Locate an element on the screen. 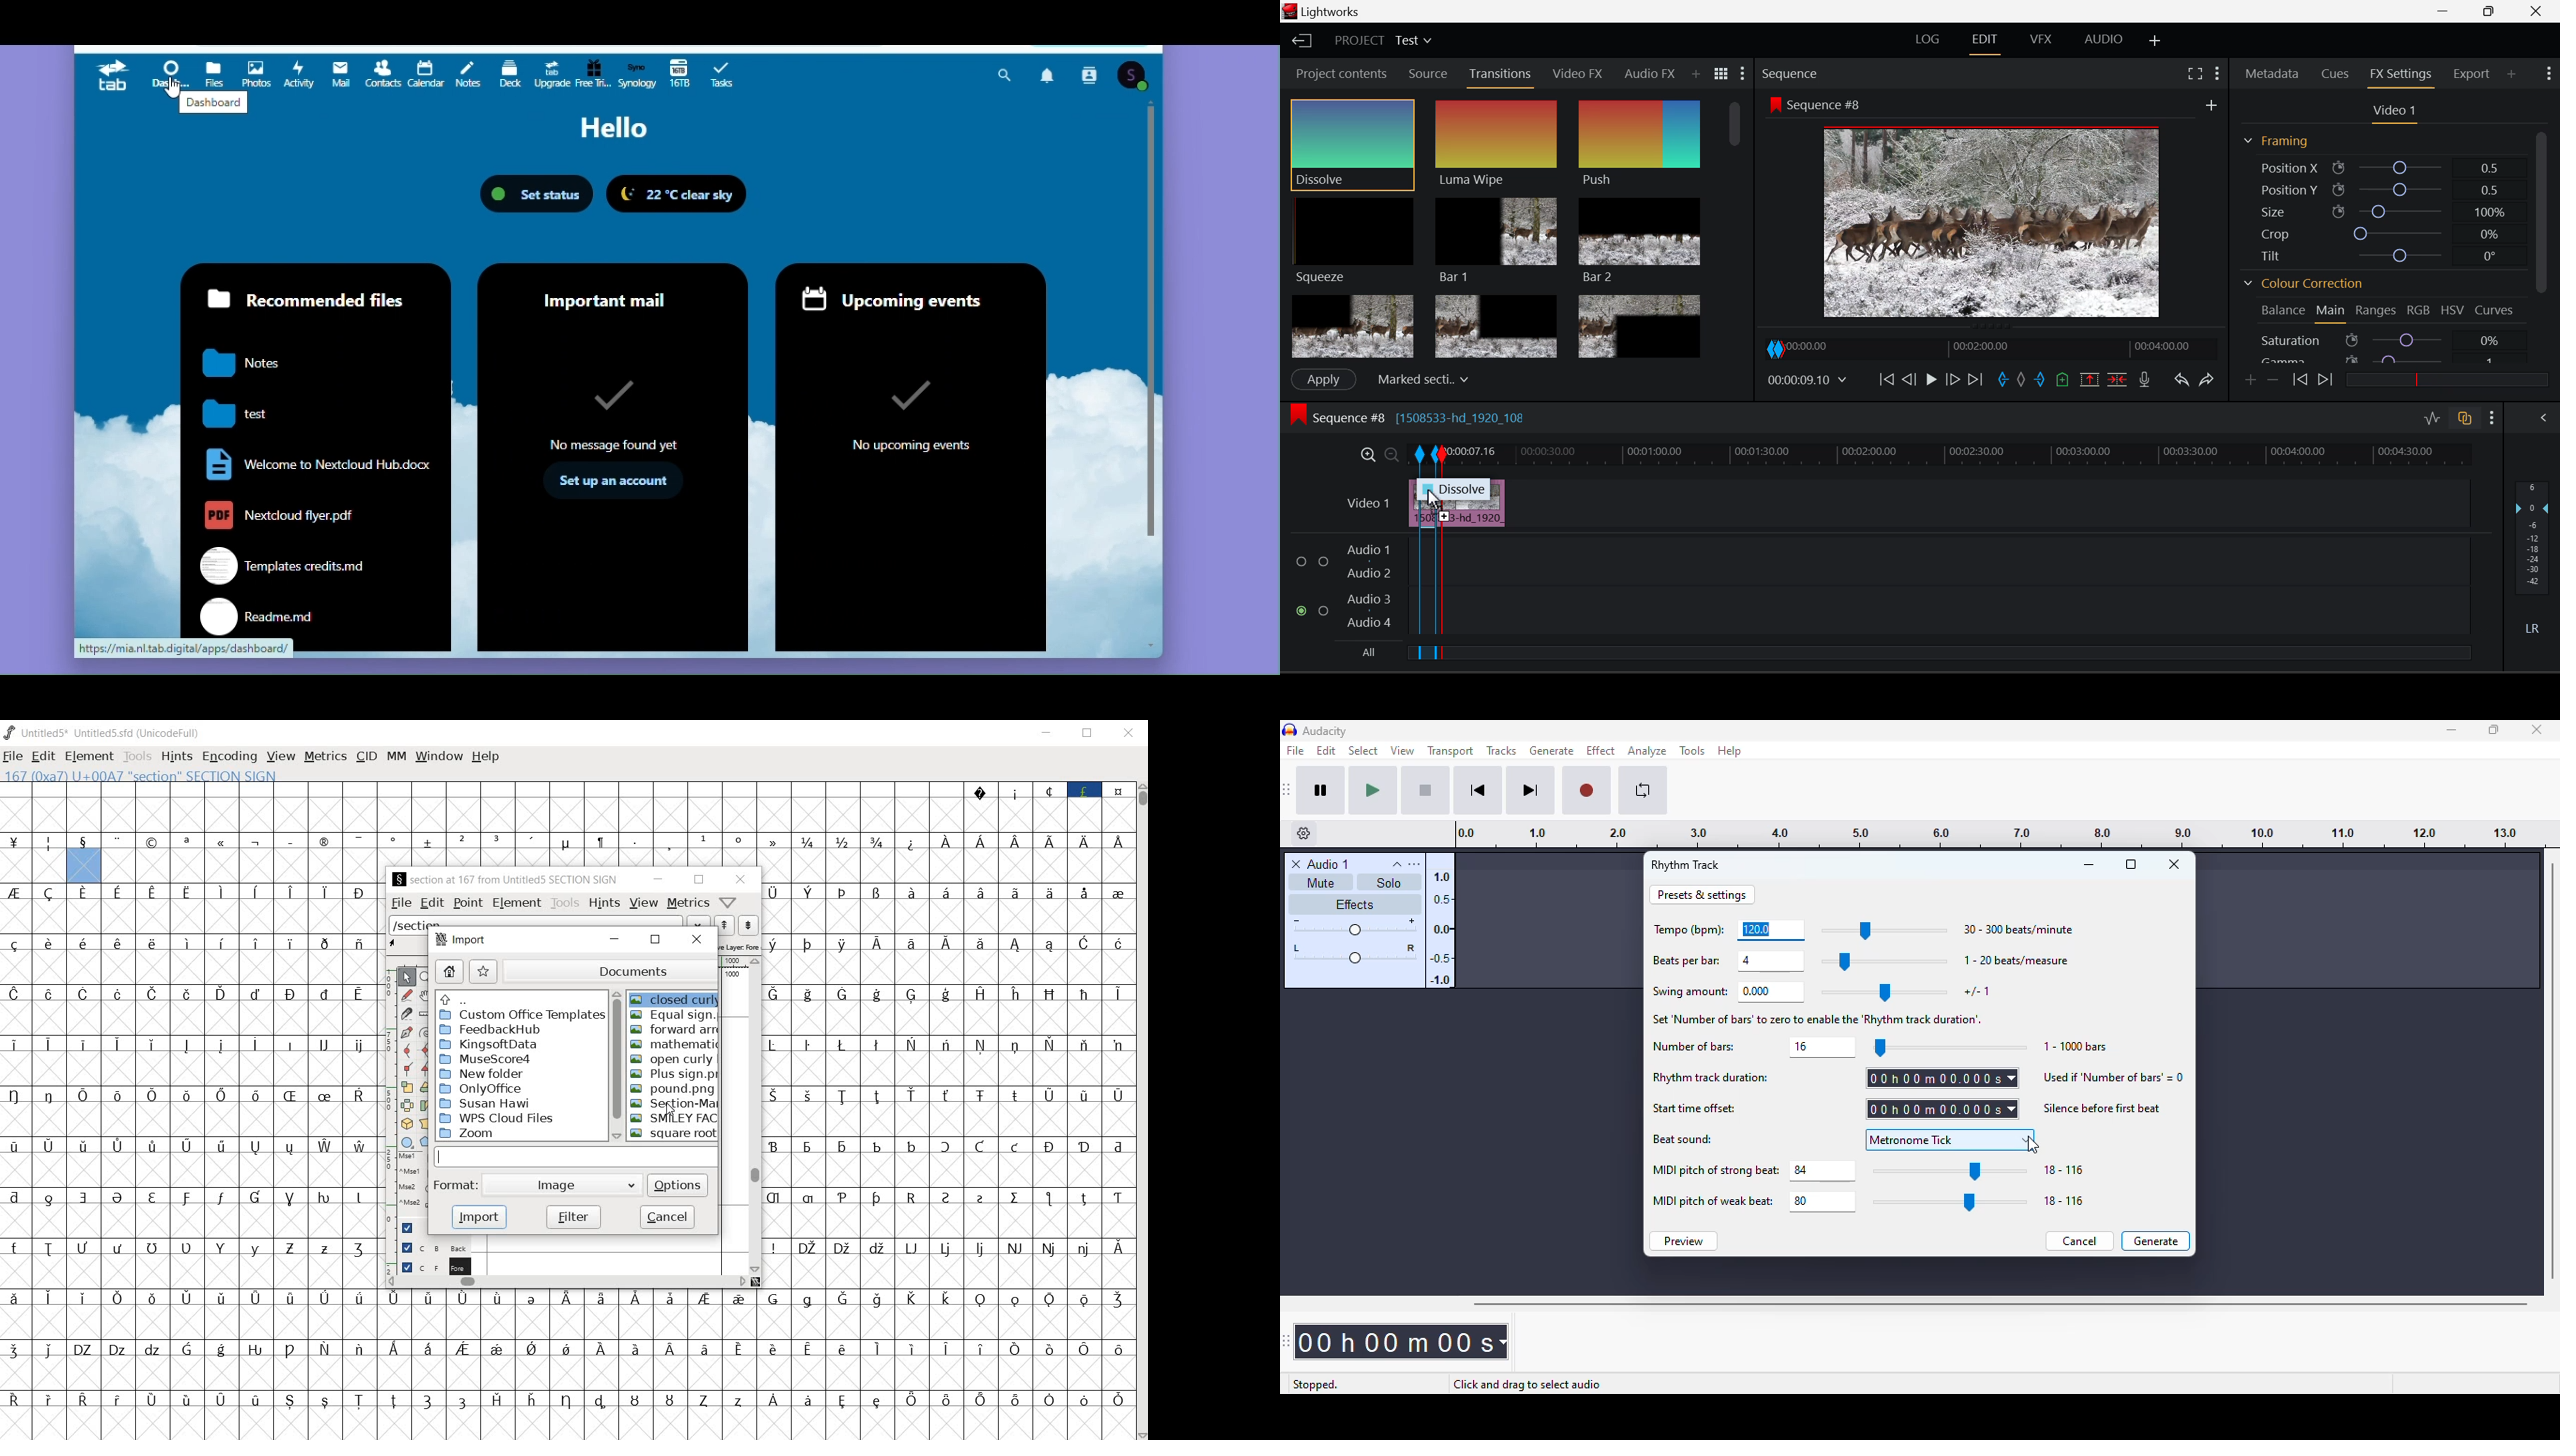  special symbol is located at coordinates (912, 842).